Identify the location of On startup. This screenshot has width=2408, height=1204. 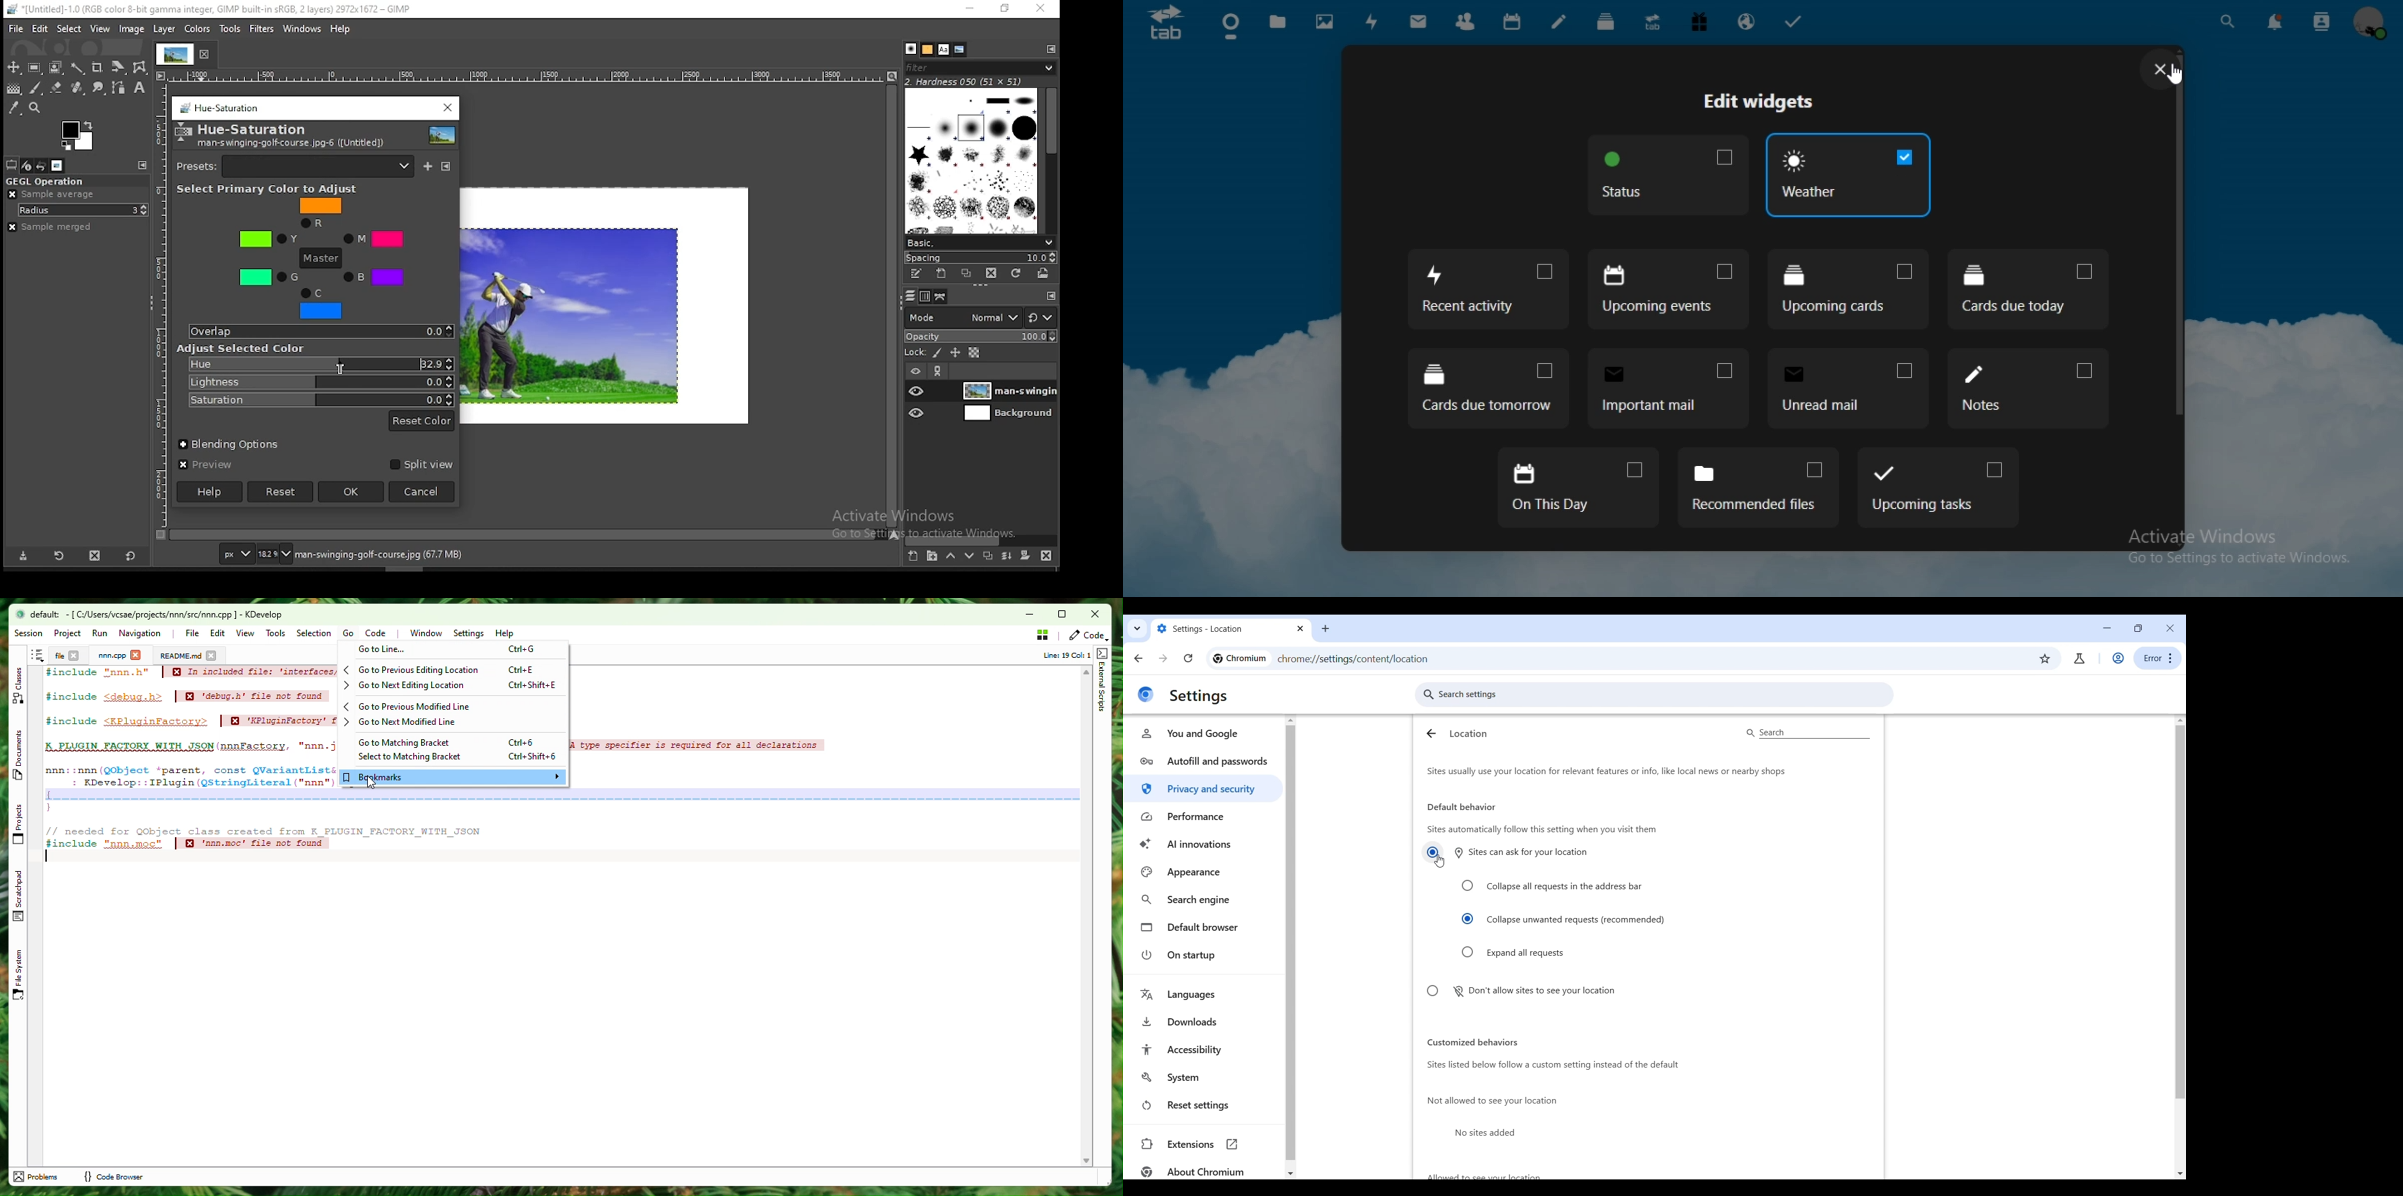
(1202, 955).